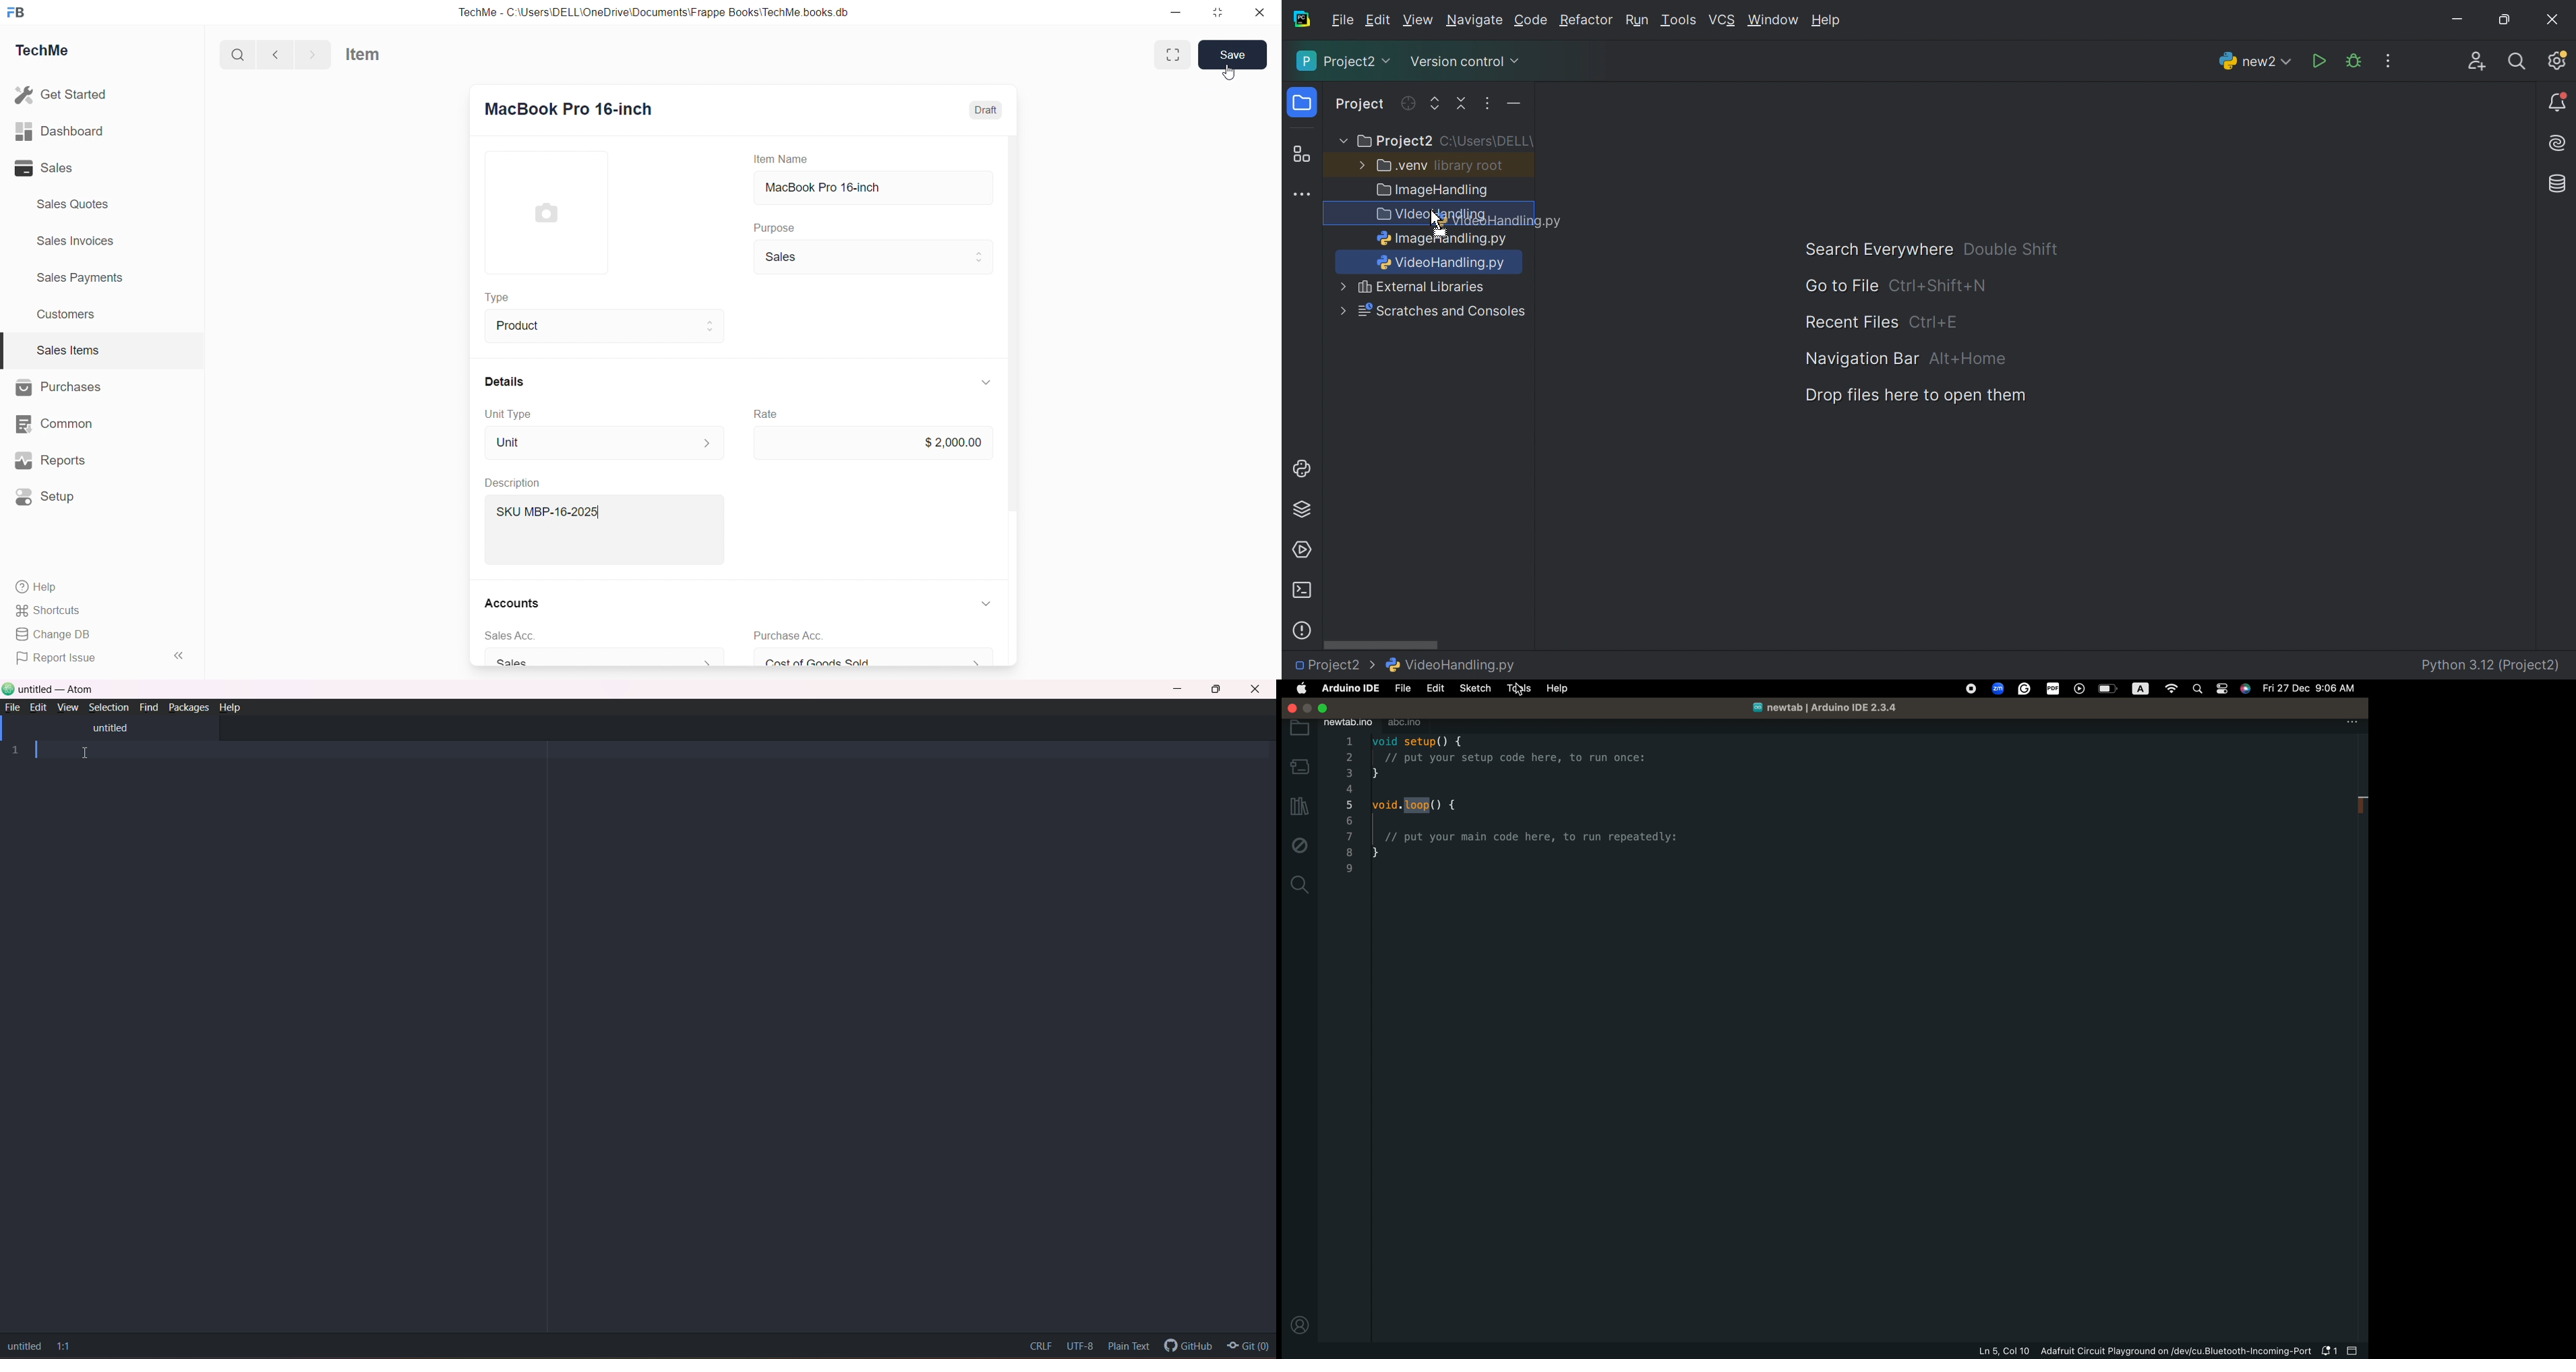 The image size is (2576, 1372). I want to click on Scroll bar, so click(1381, 644).